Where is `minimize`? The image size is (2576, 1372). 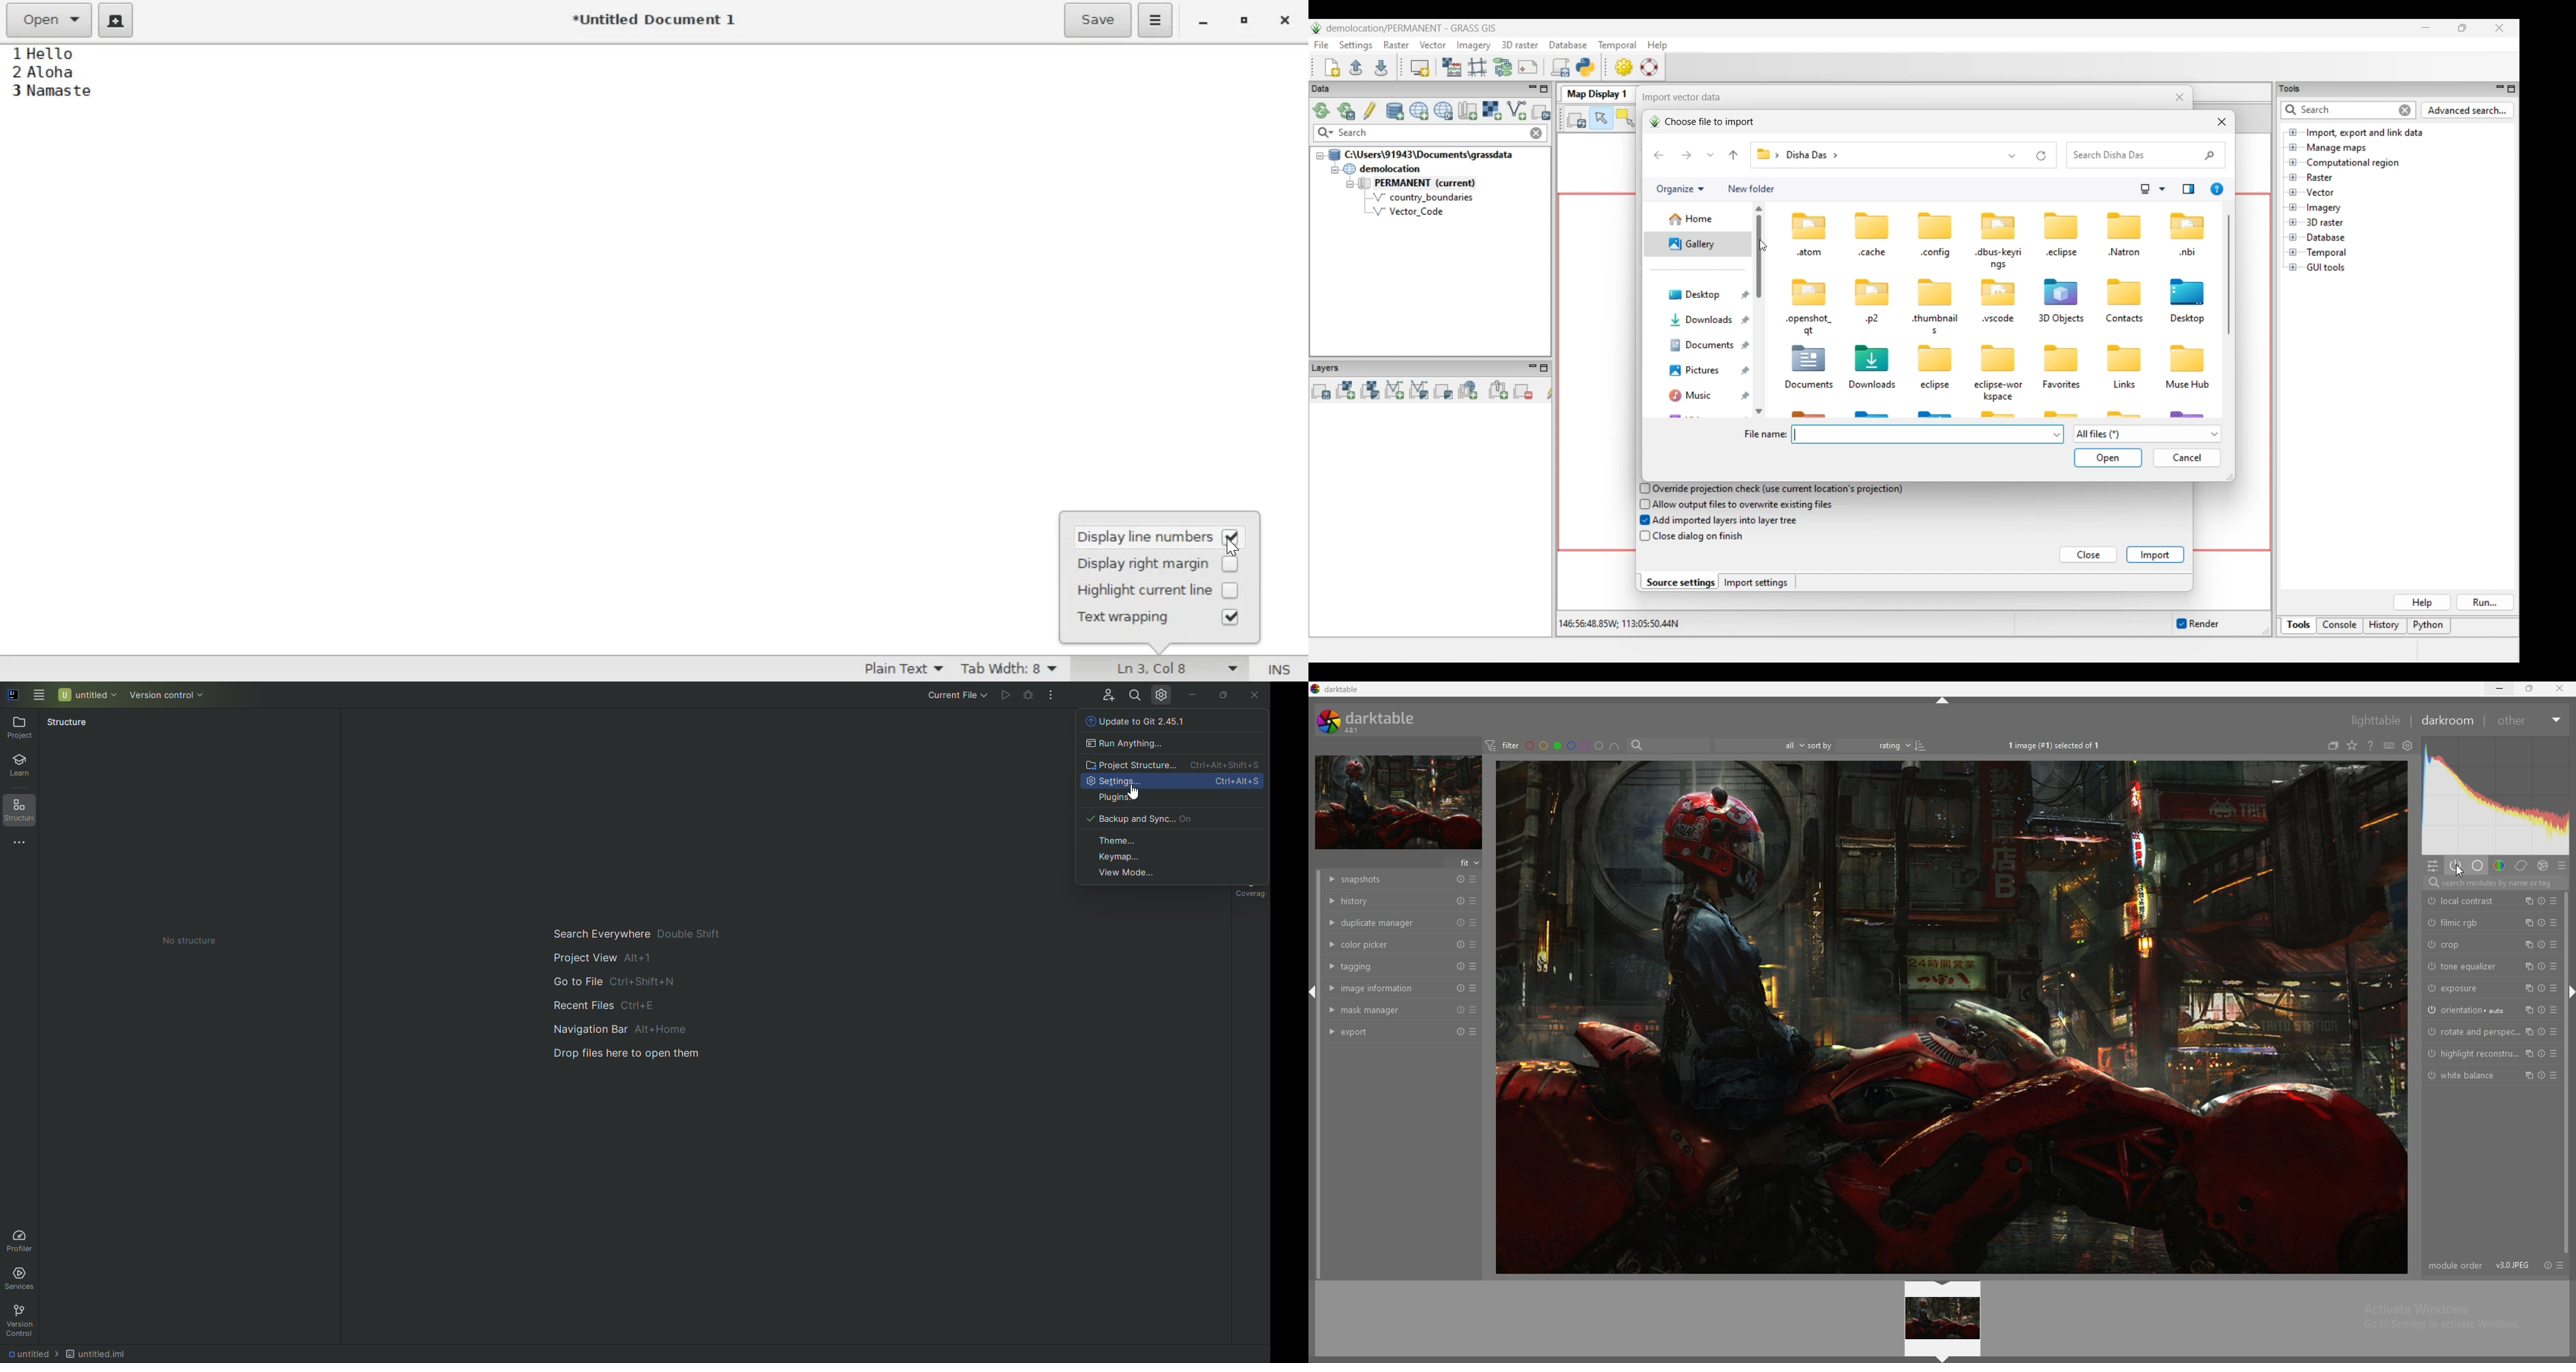
minimize is located at coordinates (2500, 687).